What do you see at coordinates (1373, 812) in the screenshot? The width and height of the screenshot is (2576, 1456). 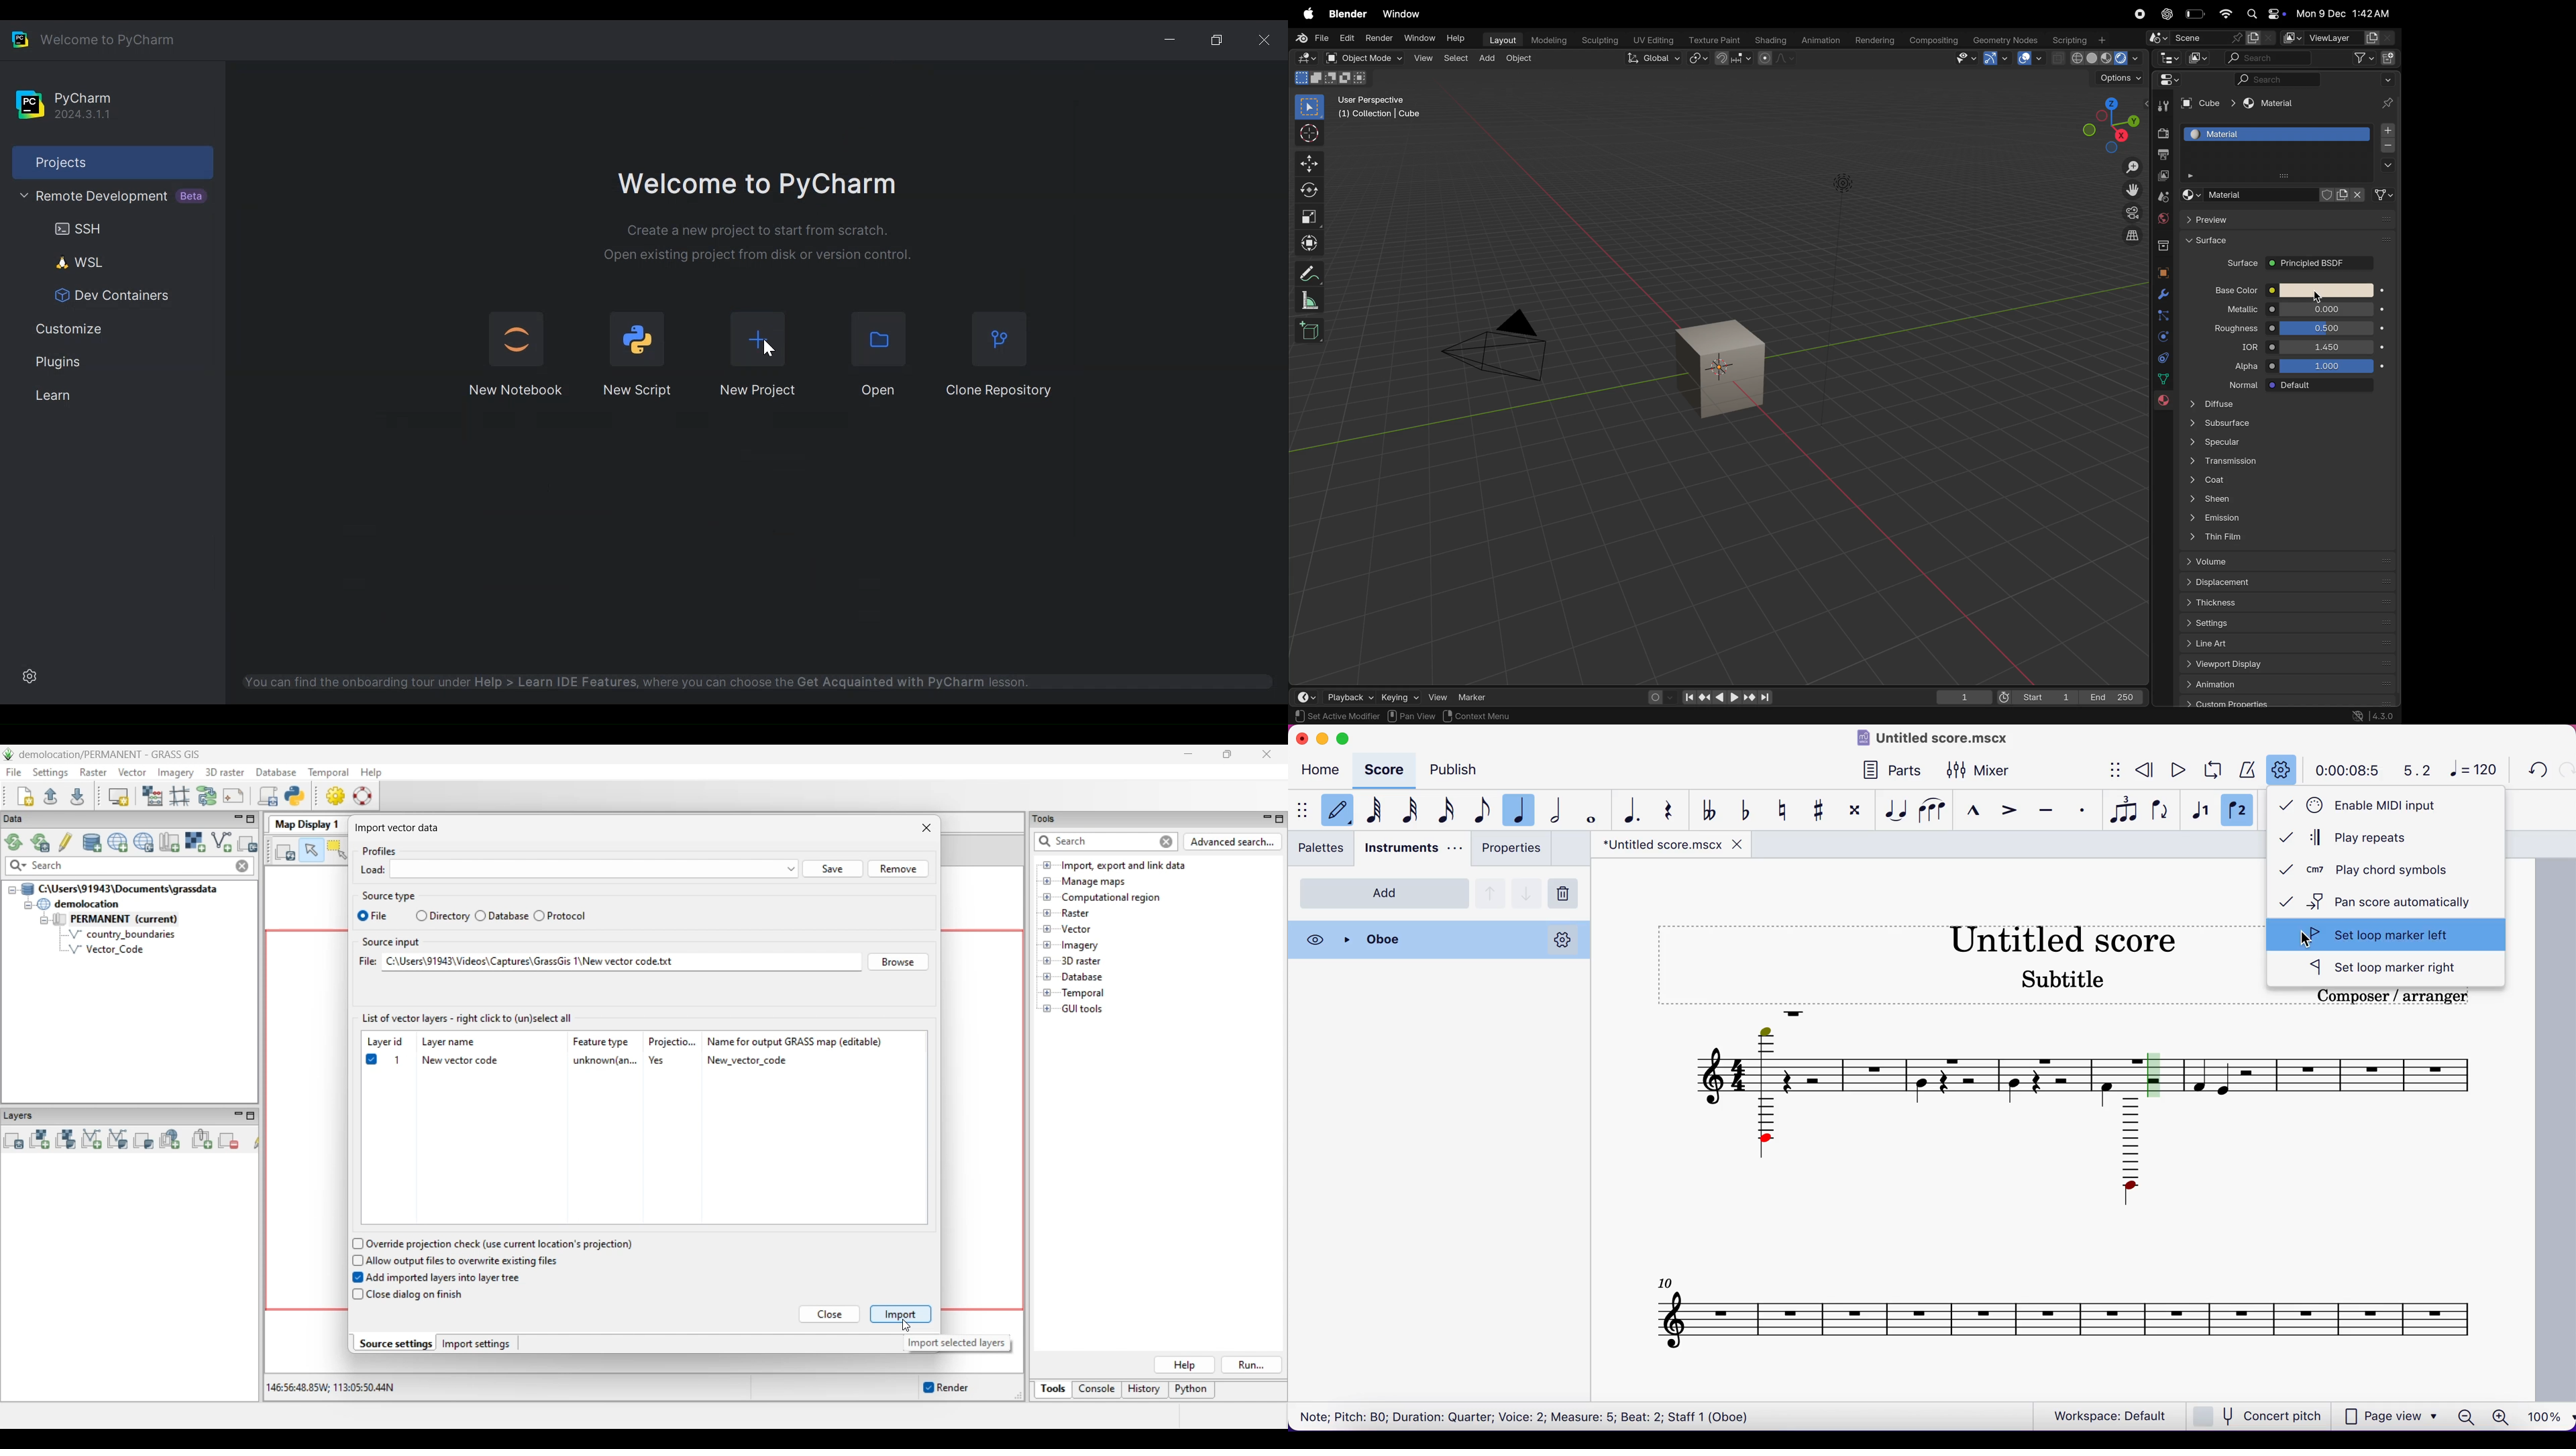 I see `64th note` at bounding box center [1373, 812].